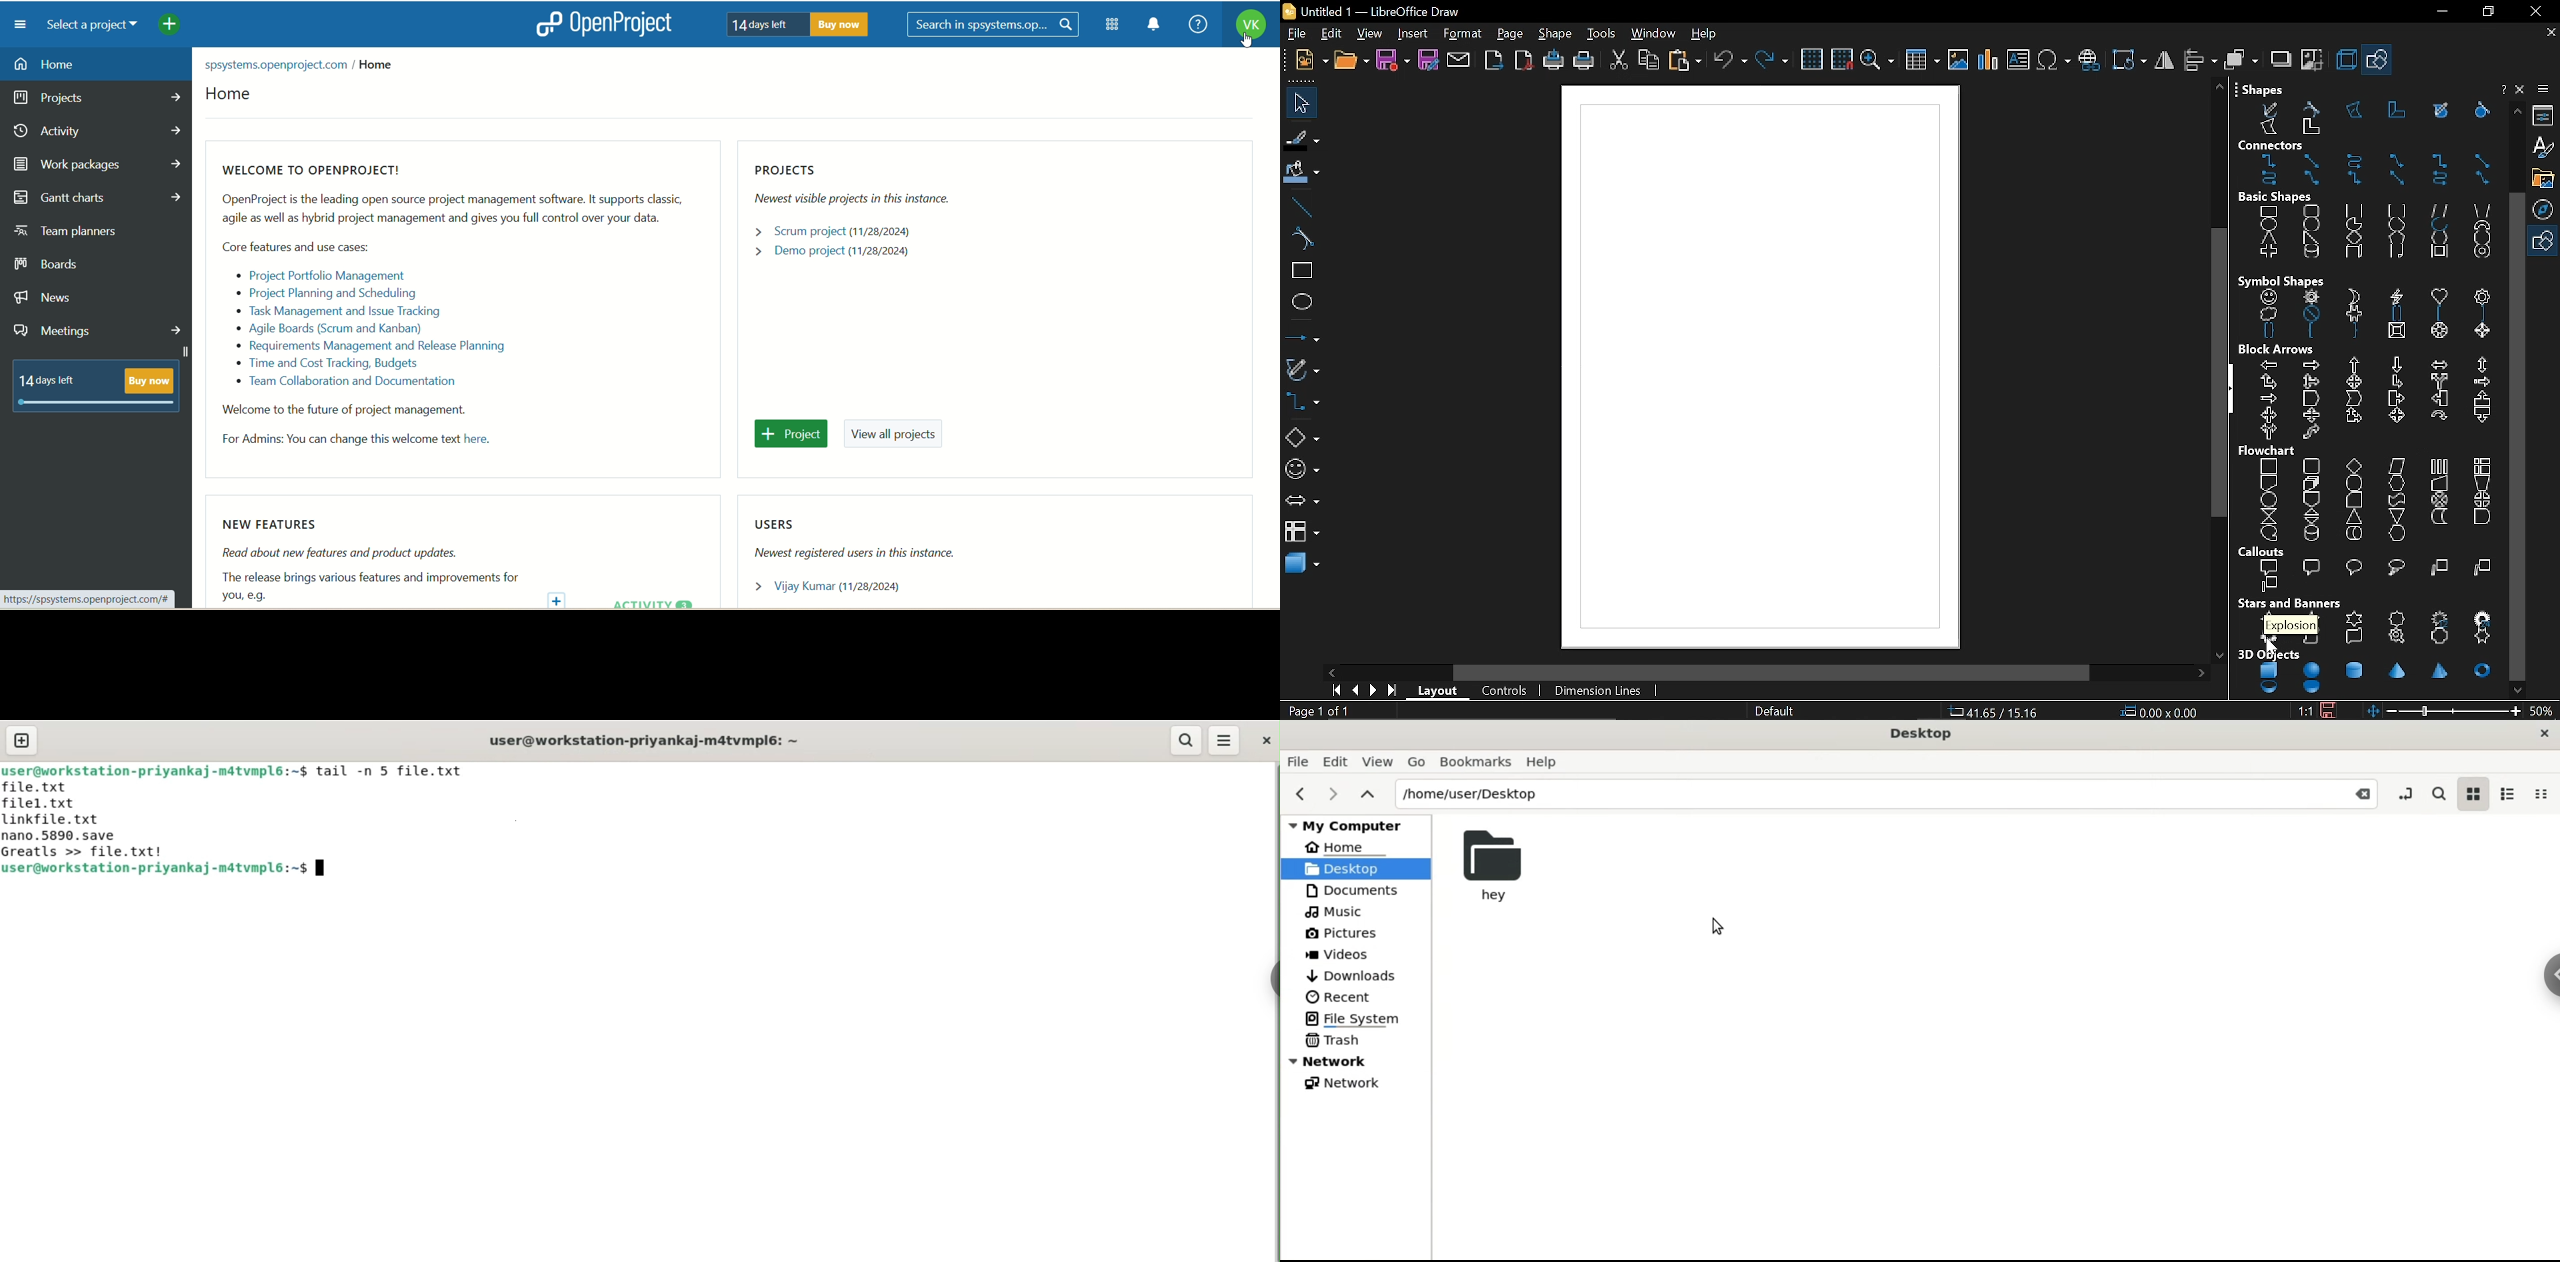 This screenshot has height=1288, width=2576. Describe the element at coordinates (2549, 31) in the screenshot. I see `Close tab` at that location.